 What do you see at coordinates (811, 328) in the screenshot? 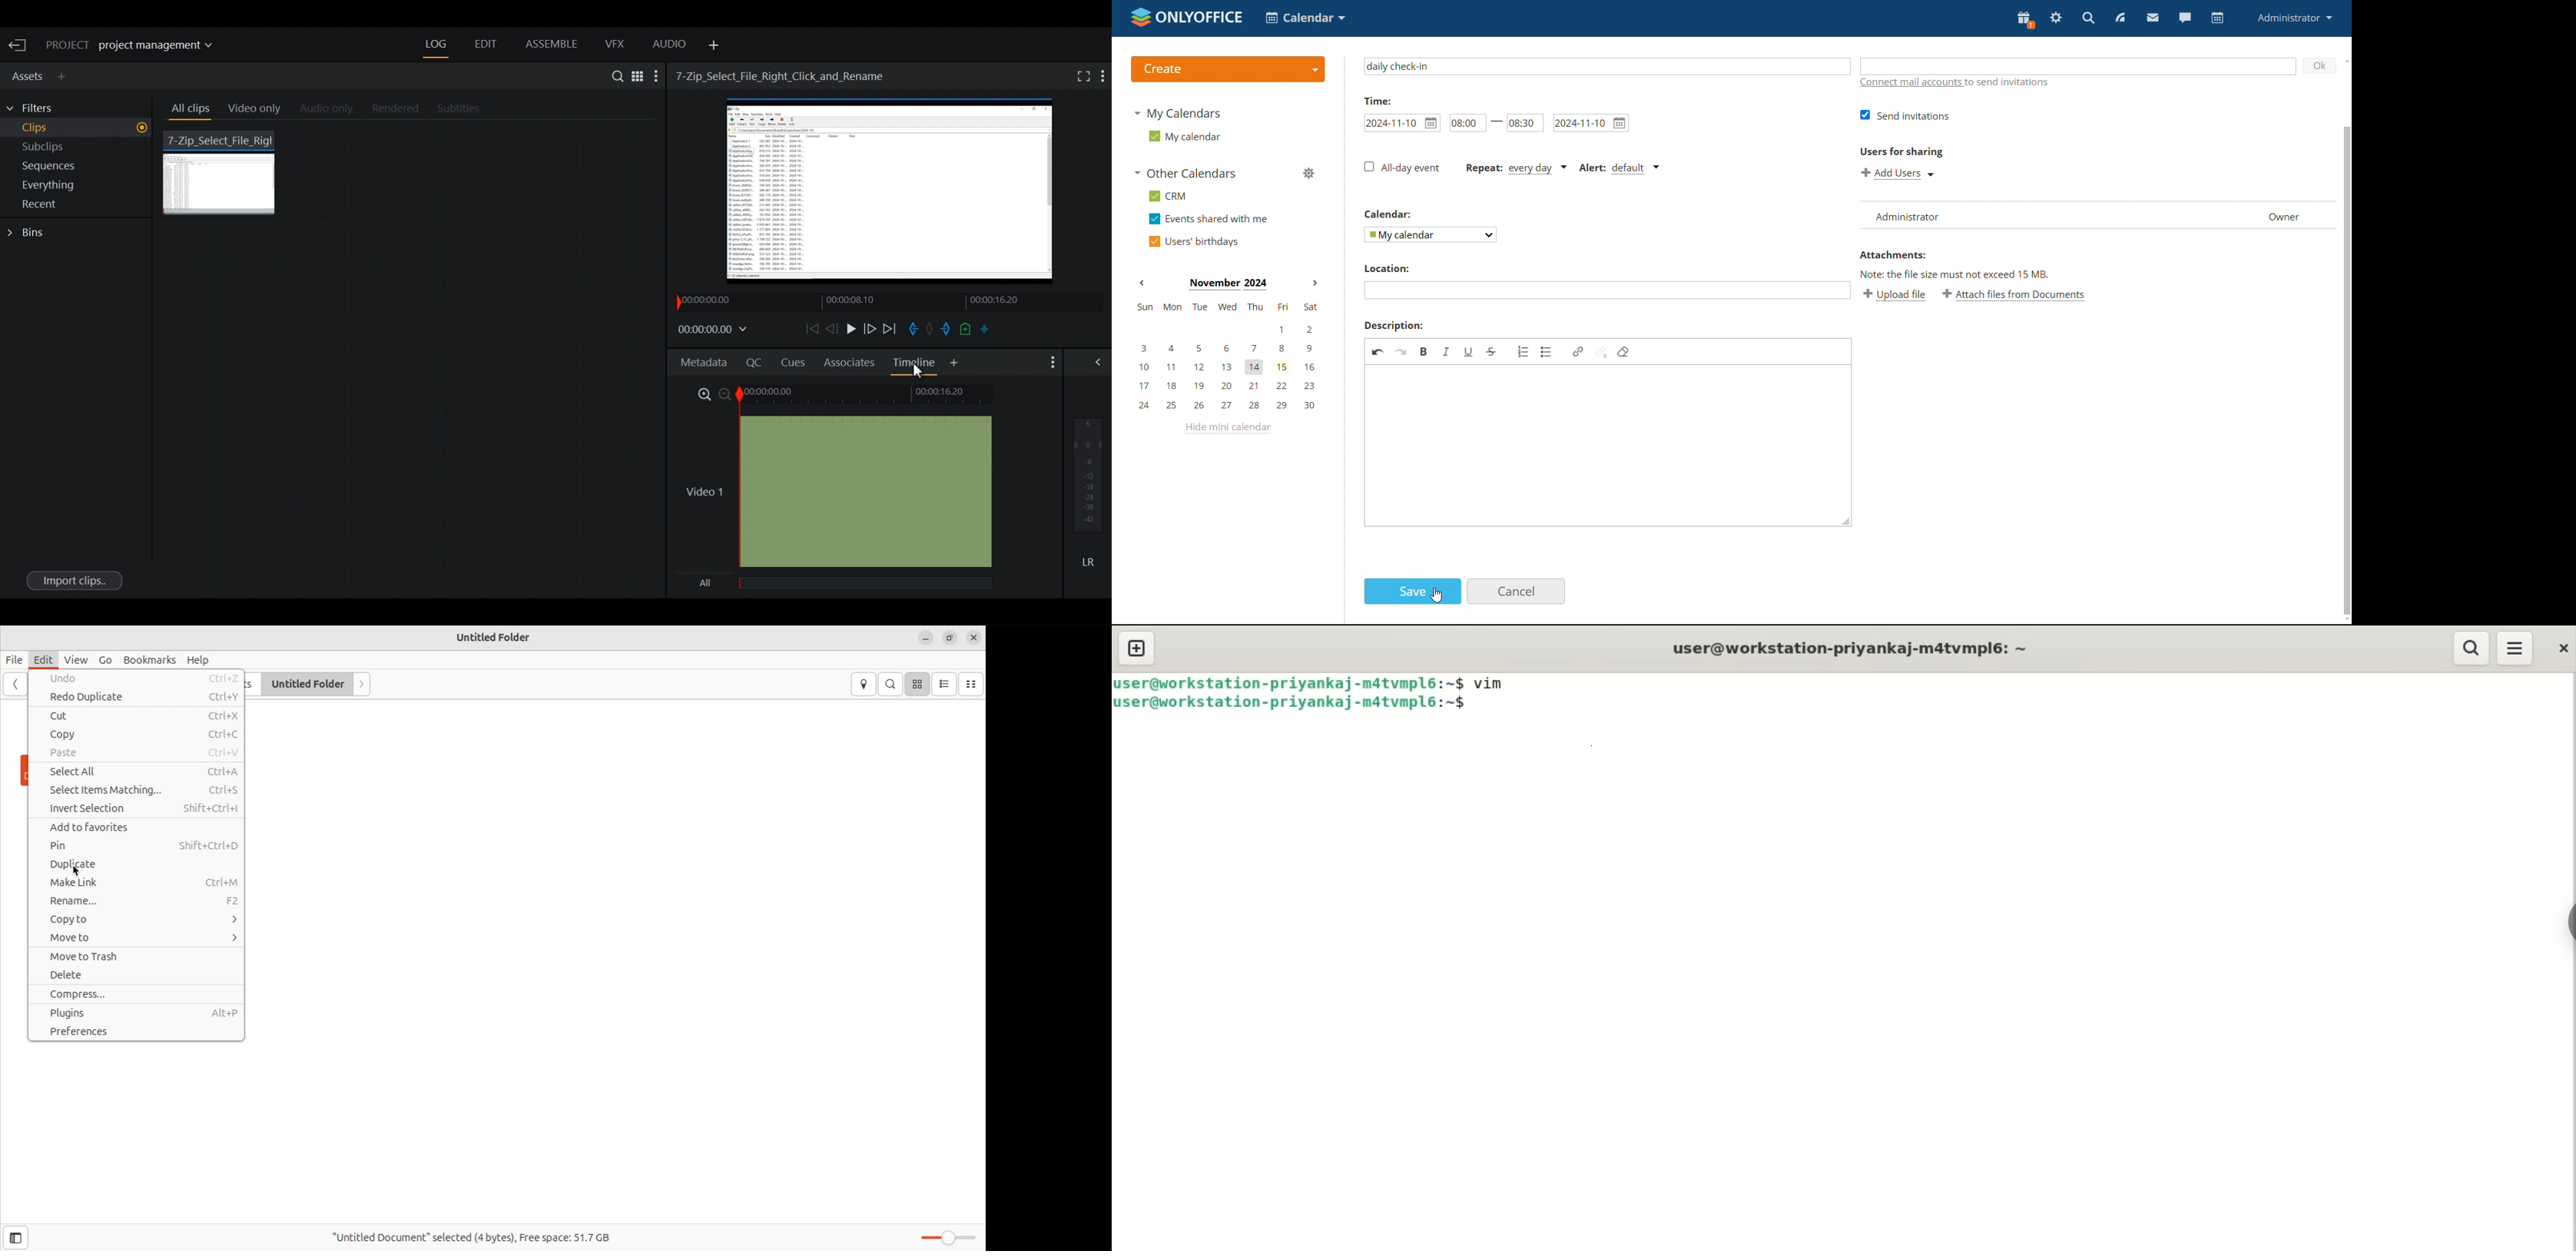
I see `Move backward` at bounding box center [811, 328].